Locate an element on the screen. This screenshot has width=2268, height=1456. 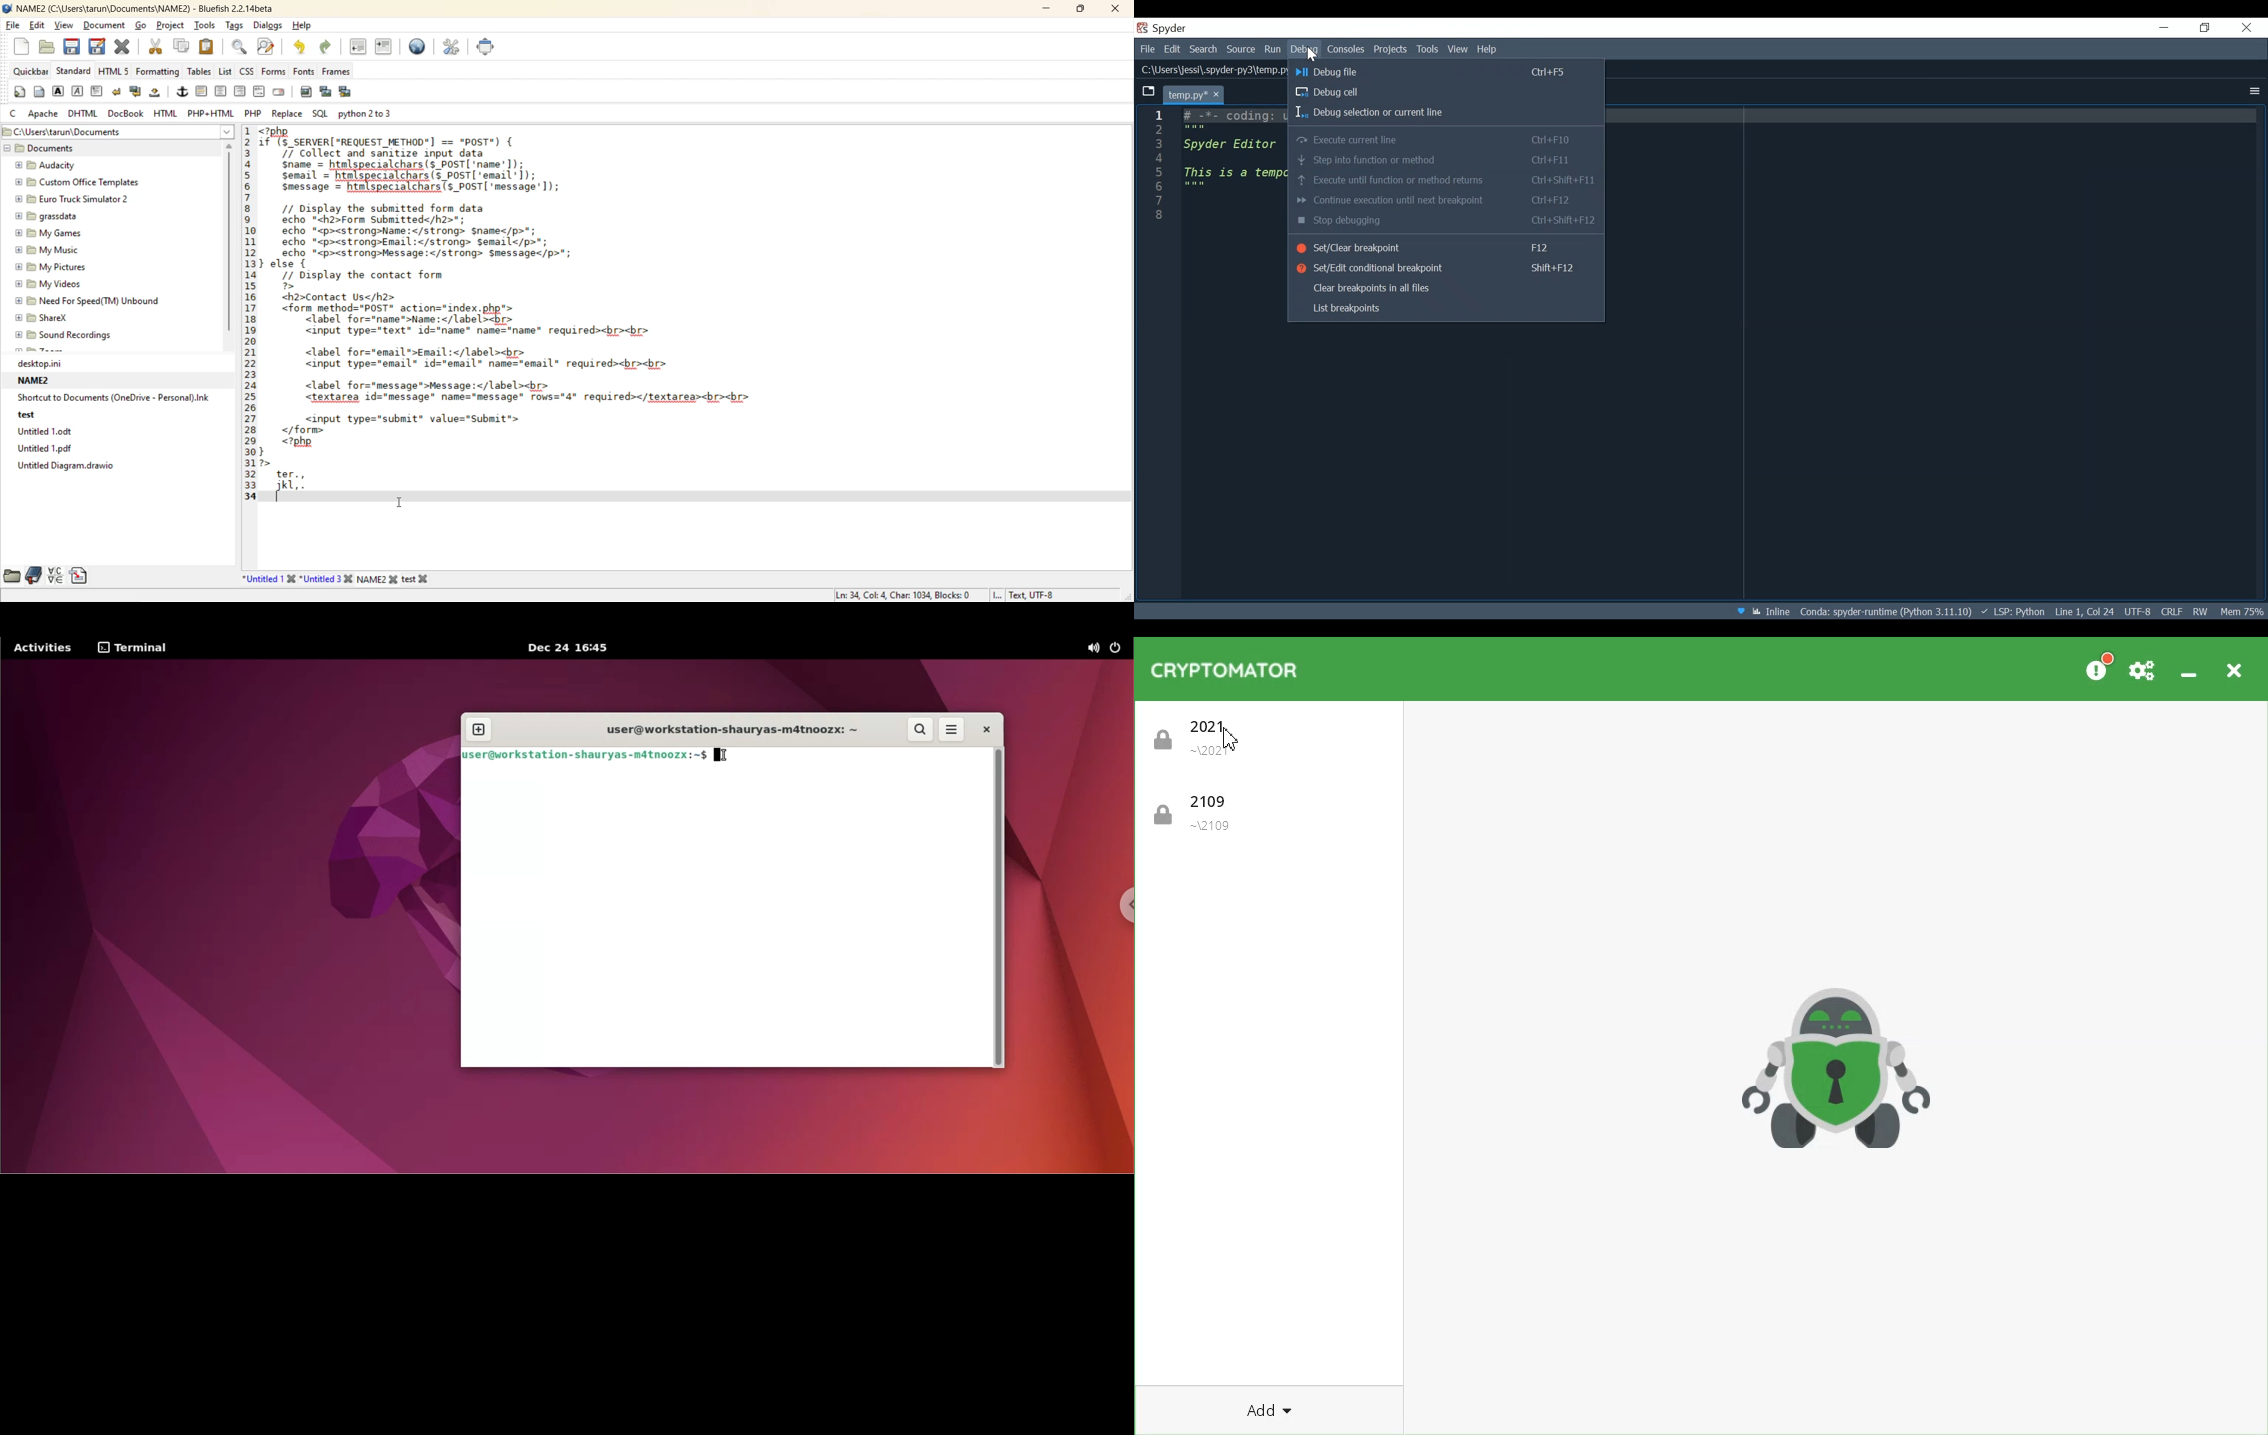
Console is located at coordinates (1345, 51).